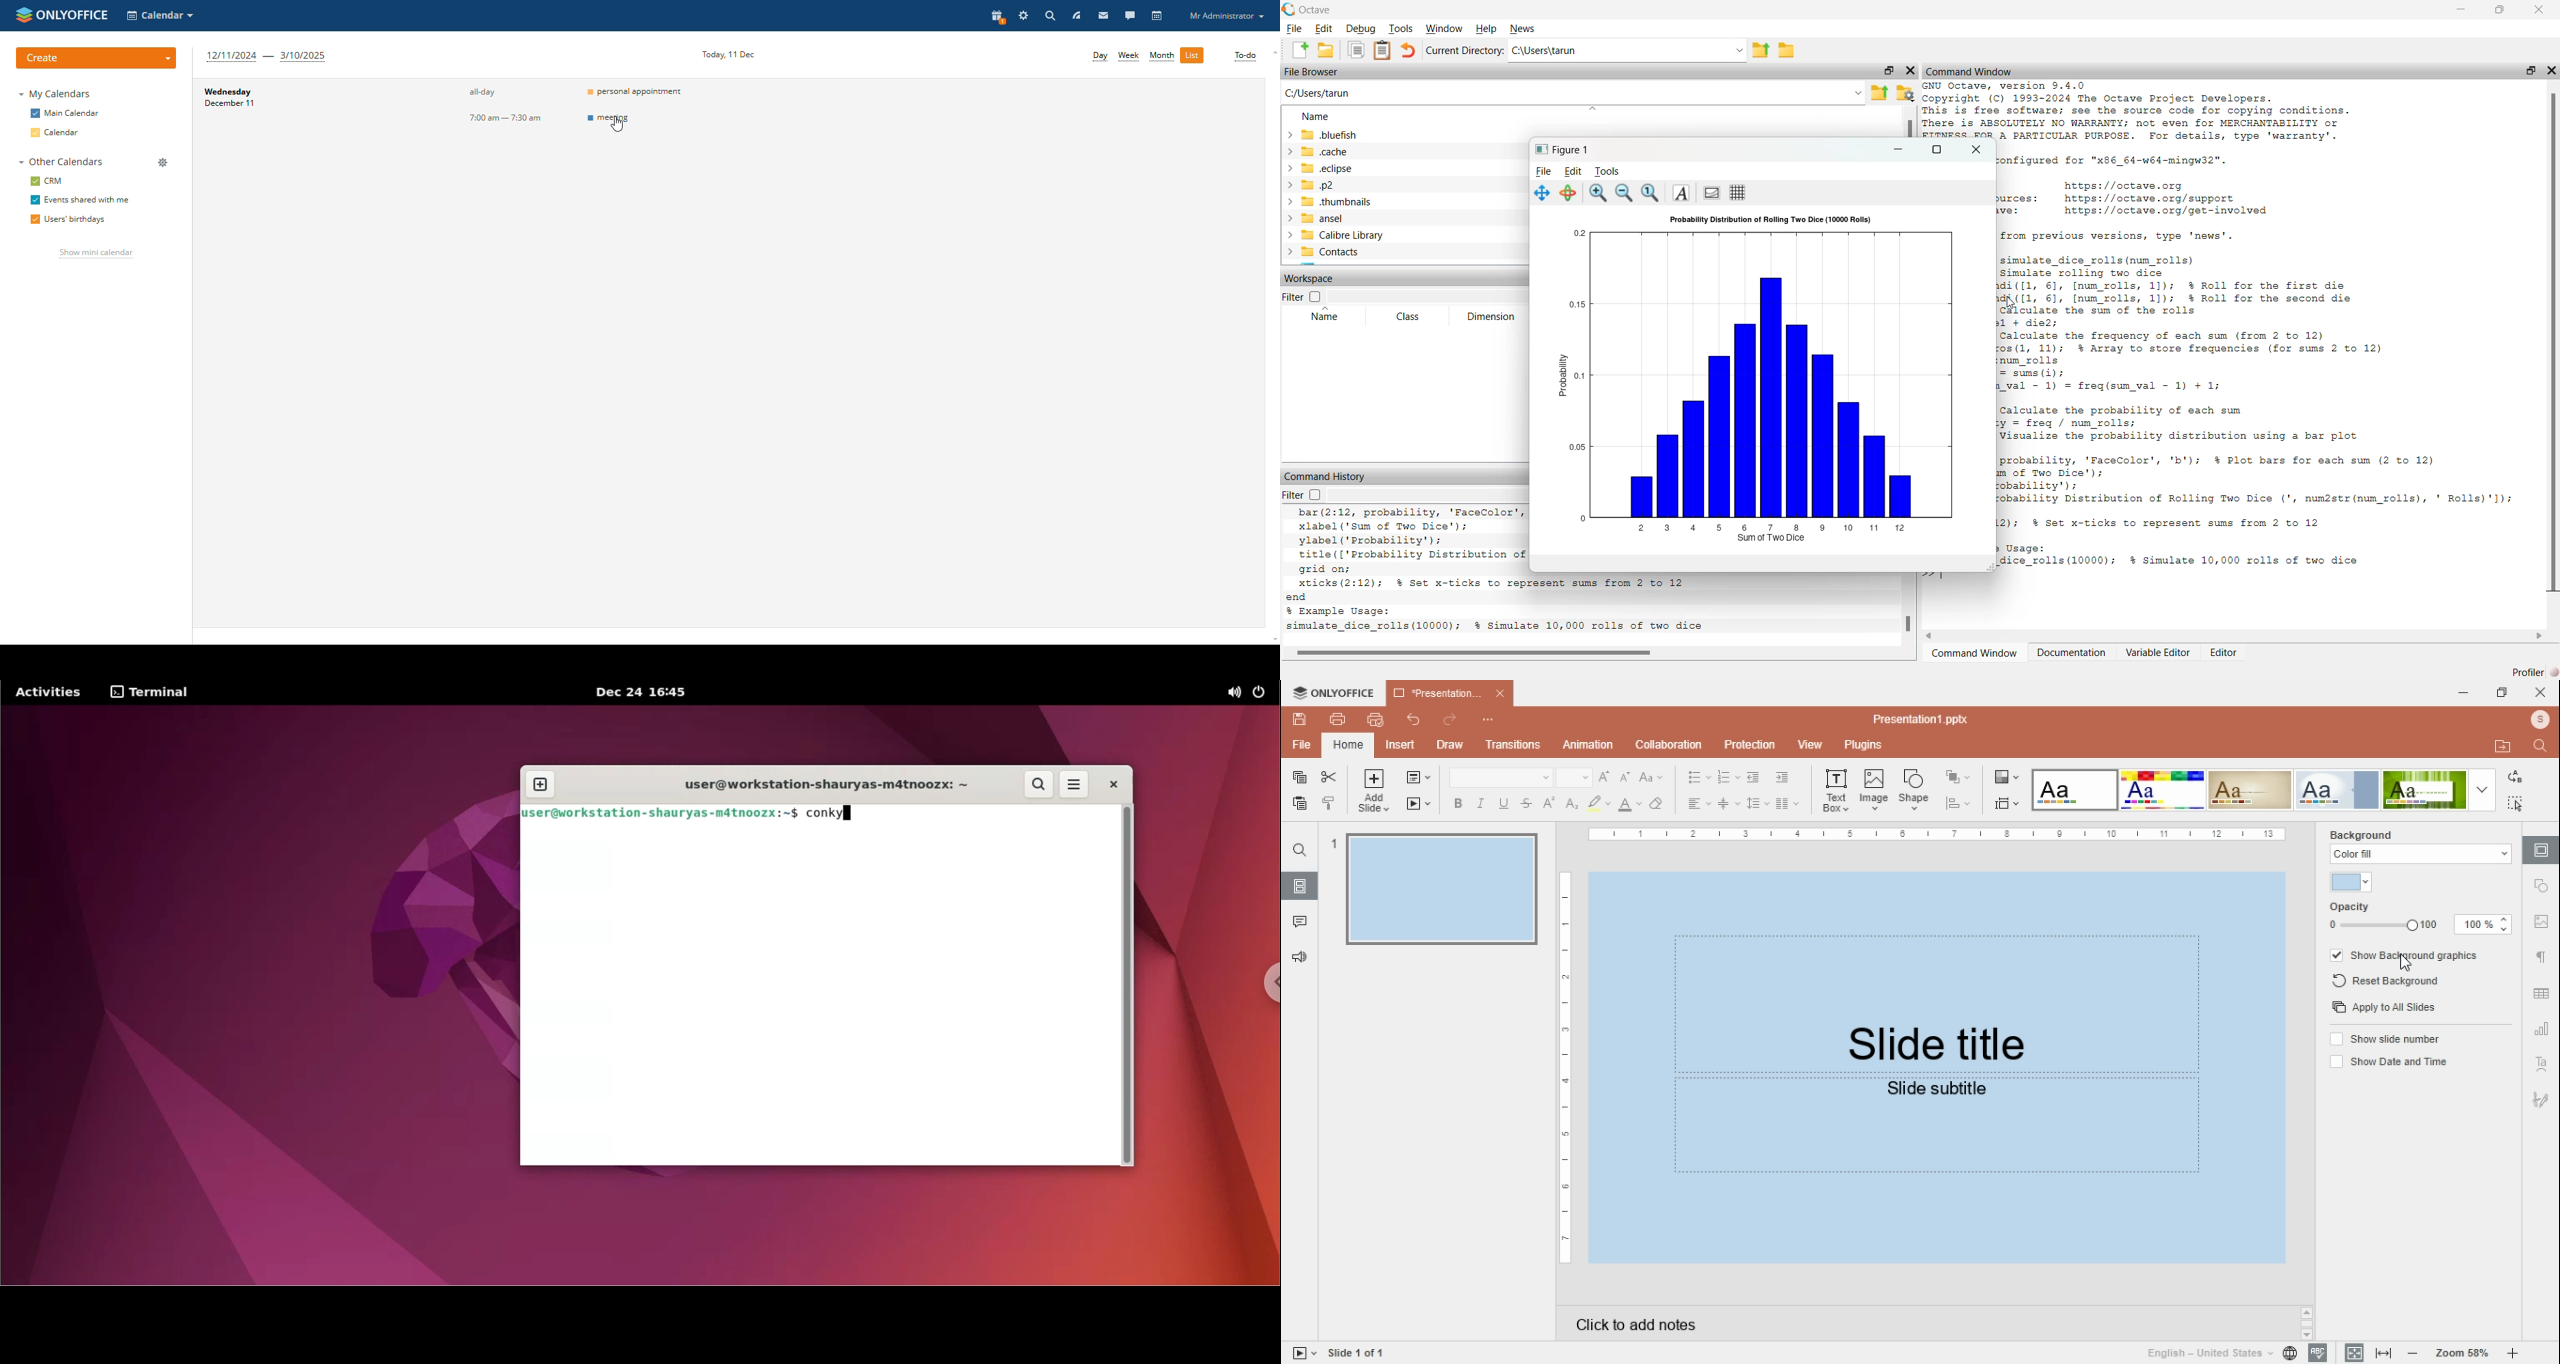 Image resolution: width=2576 pixels, height=1372 pixels. What do you see at coordinates (1322, 152) in the screenshot?
I see `«cache` at bounding box center [1322, 152].